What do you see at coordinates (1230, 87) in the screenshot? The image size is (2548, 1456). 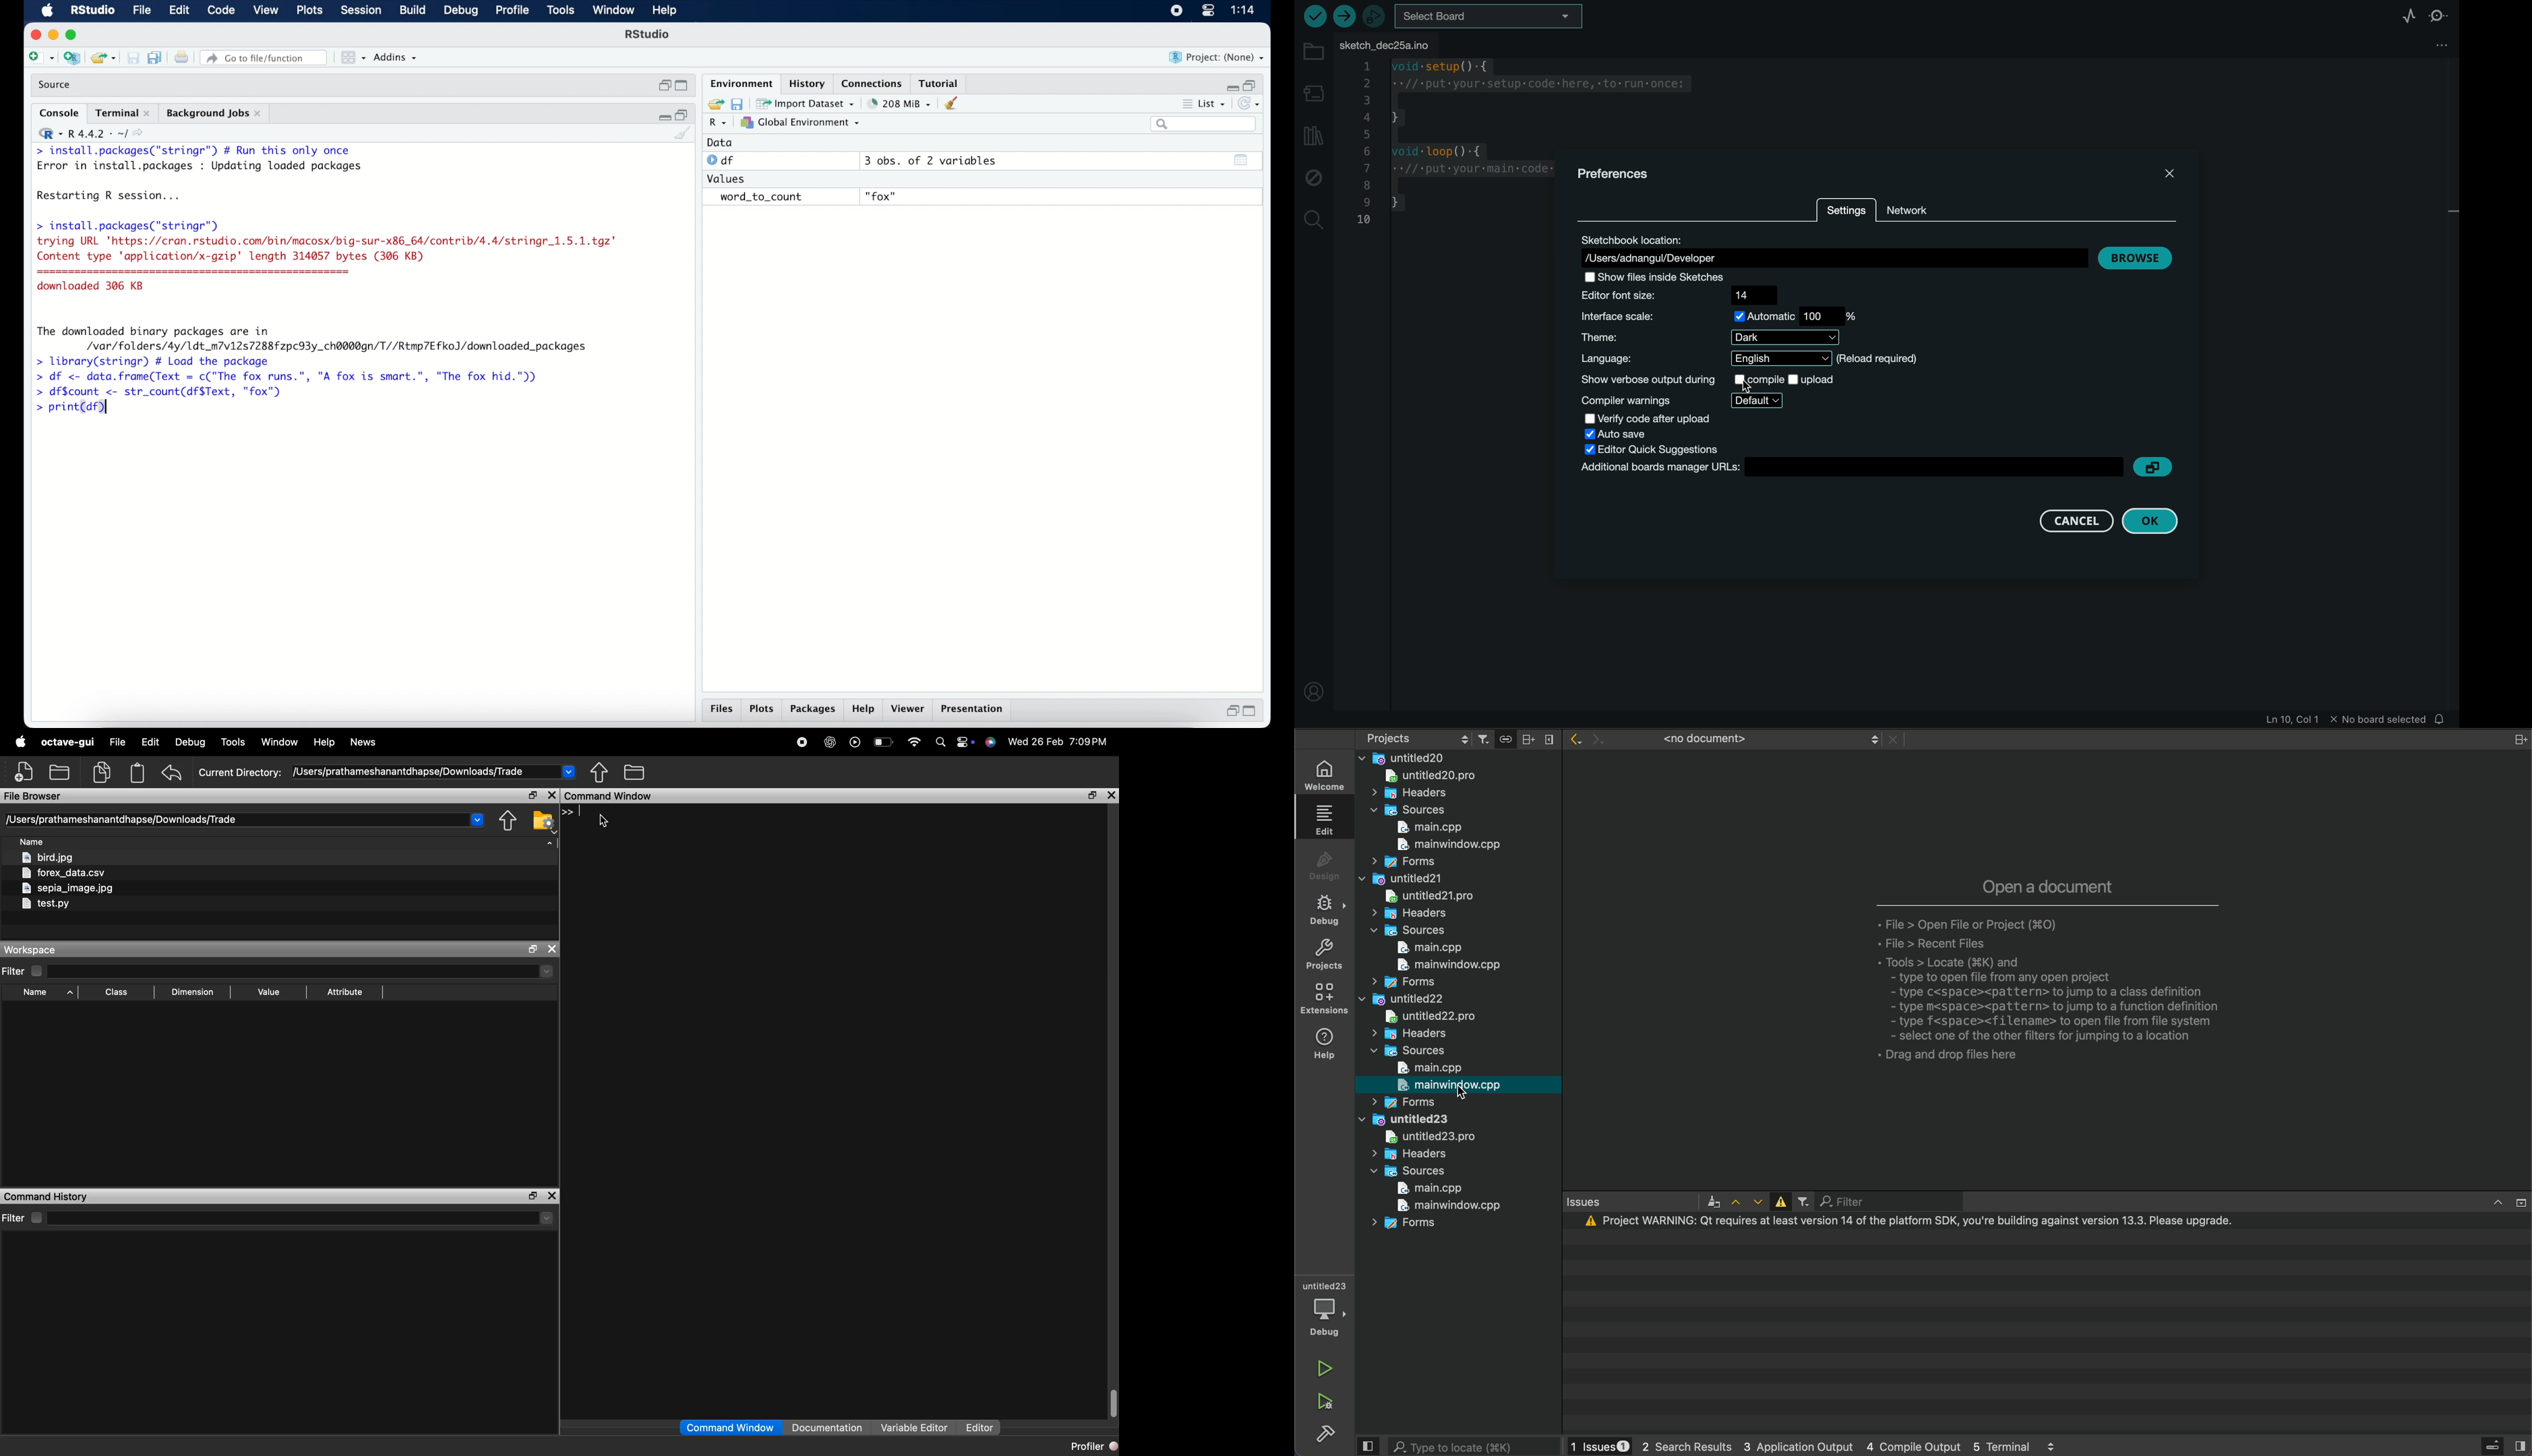 I see `minimize` at bounding box center [1230, 87].